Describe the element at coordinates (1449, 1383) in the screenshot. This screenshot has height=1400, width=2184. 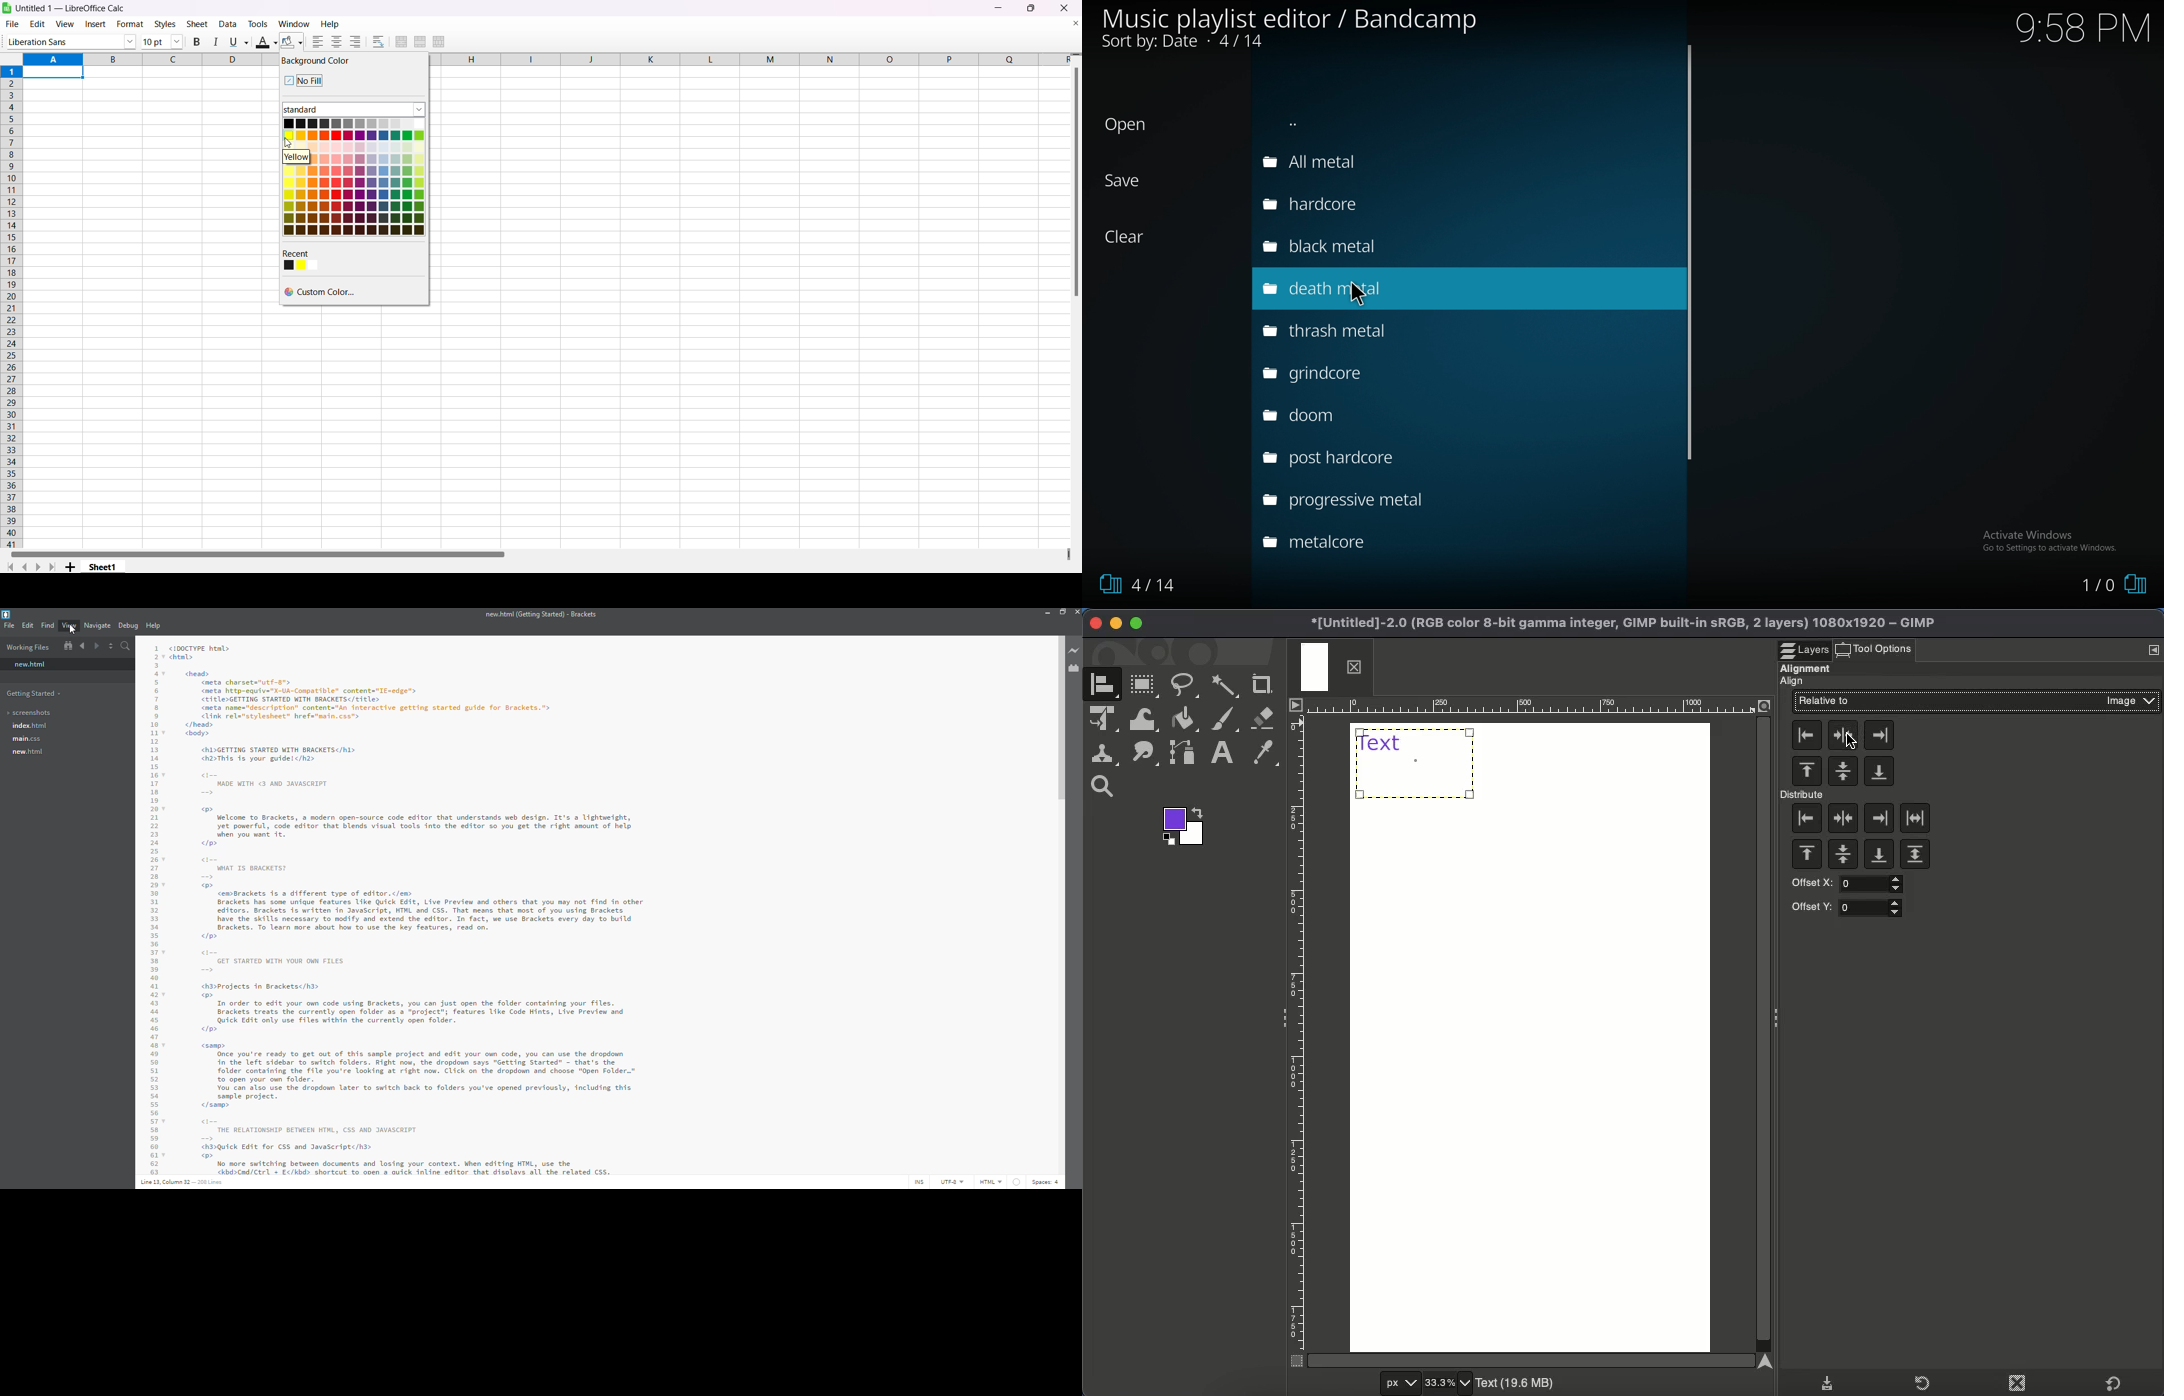
I see `33.3%` at that location.